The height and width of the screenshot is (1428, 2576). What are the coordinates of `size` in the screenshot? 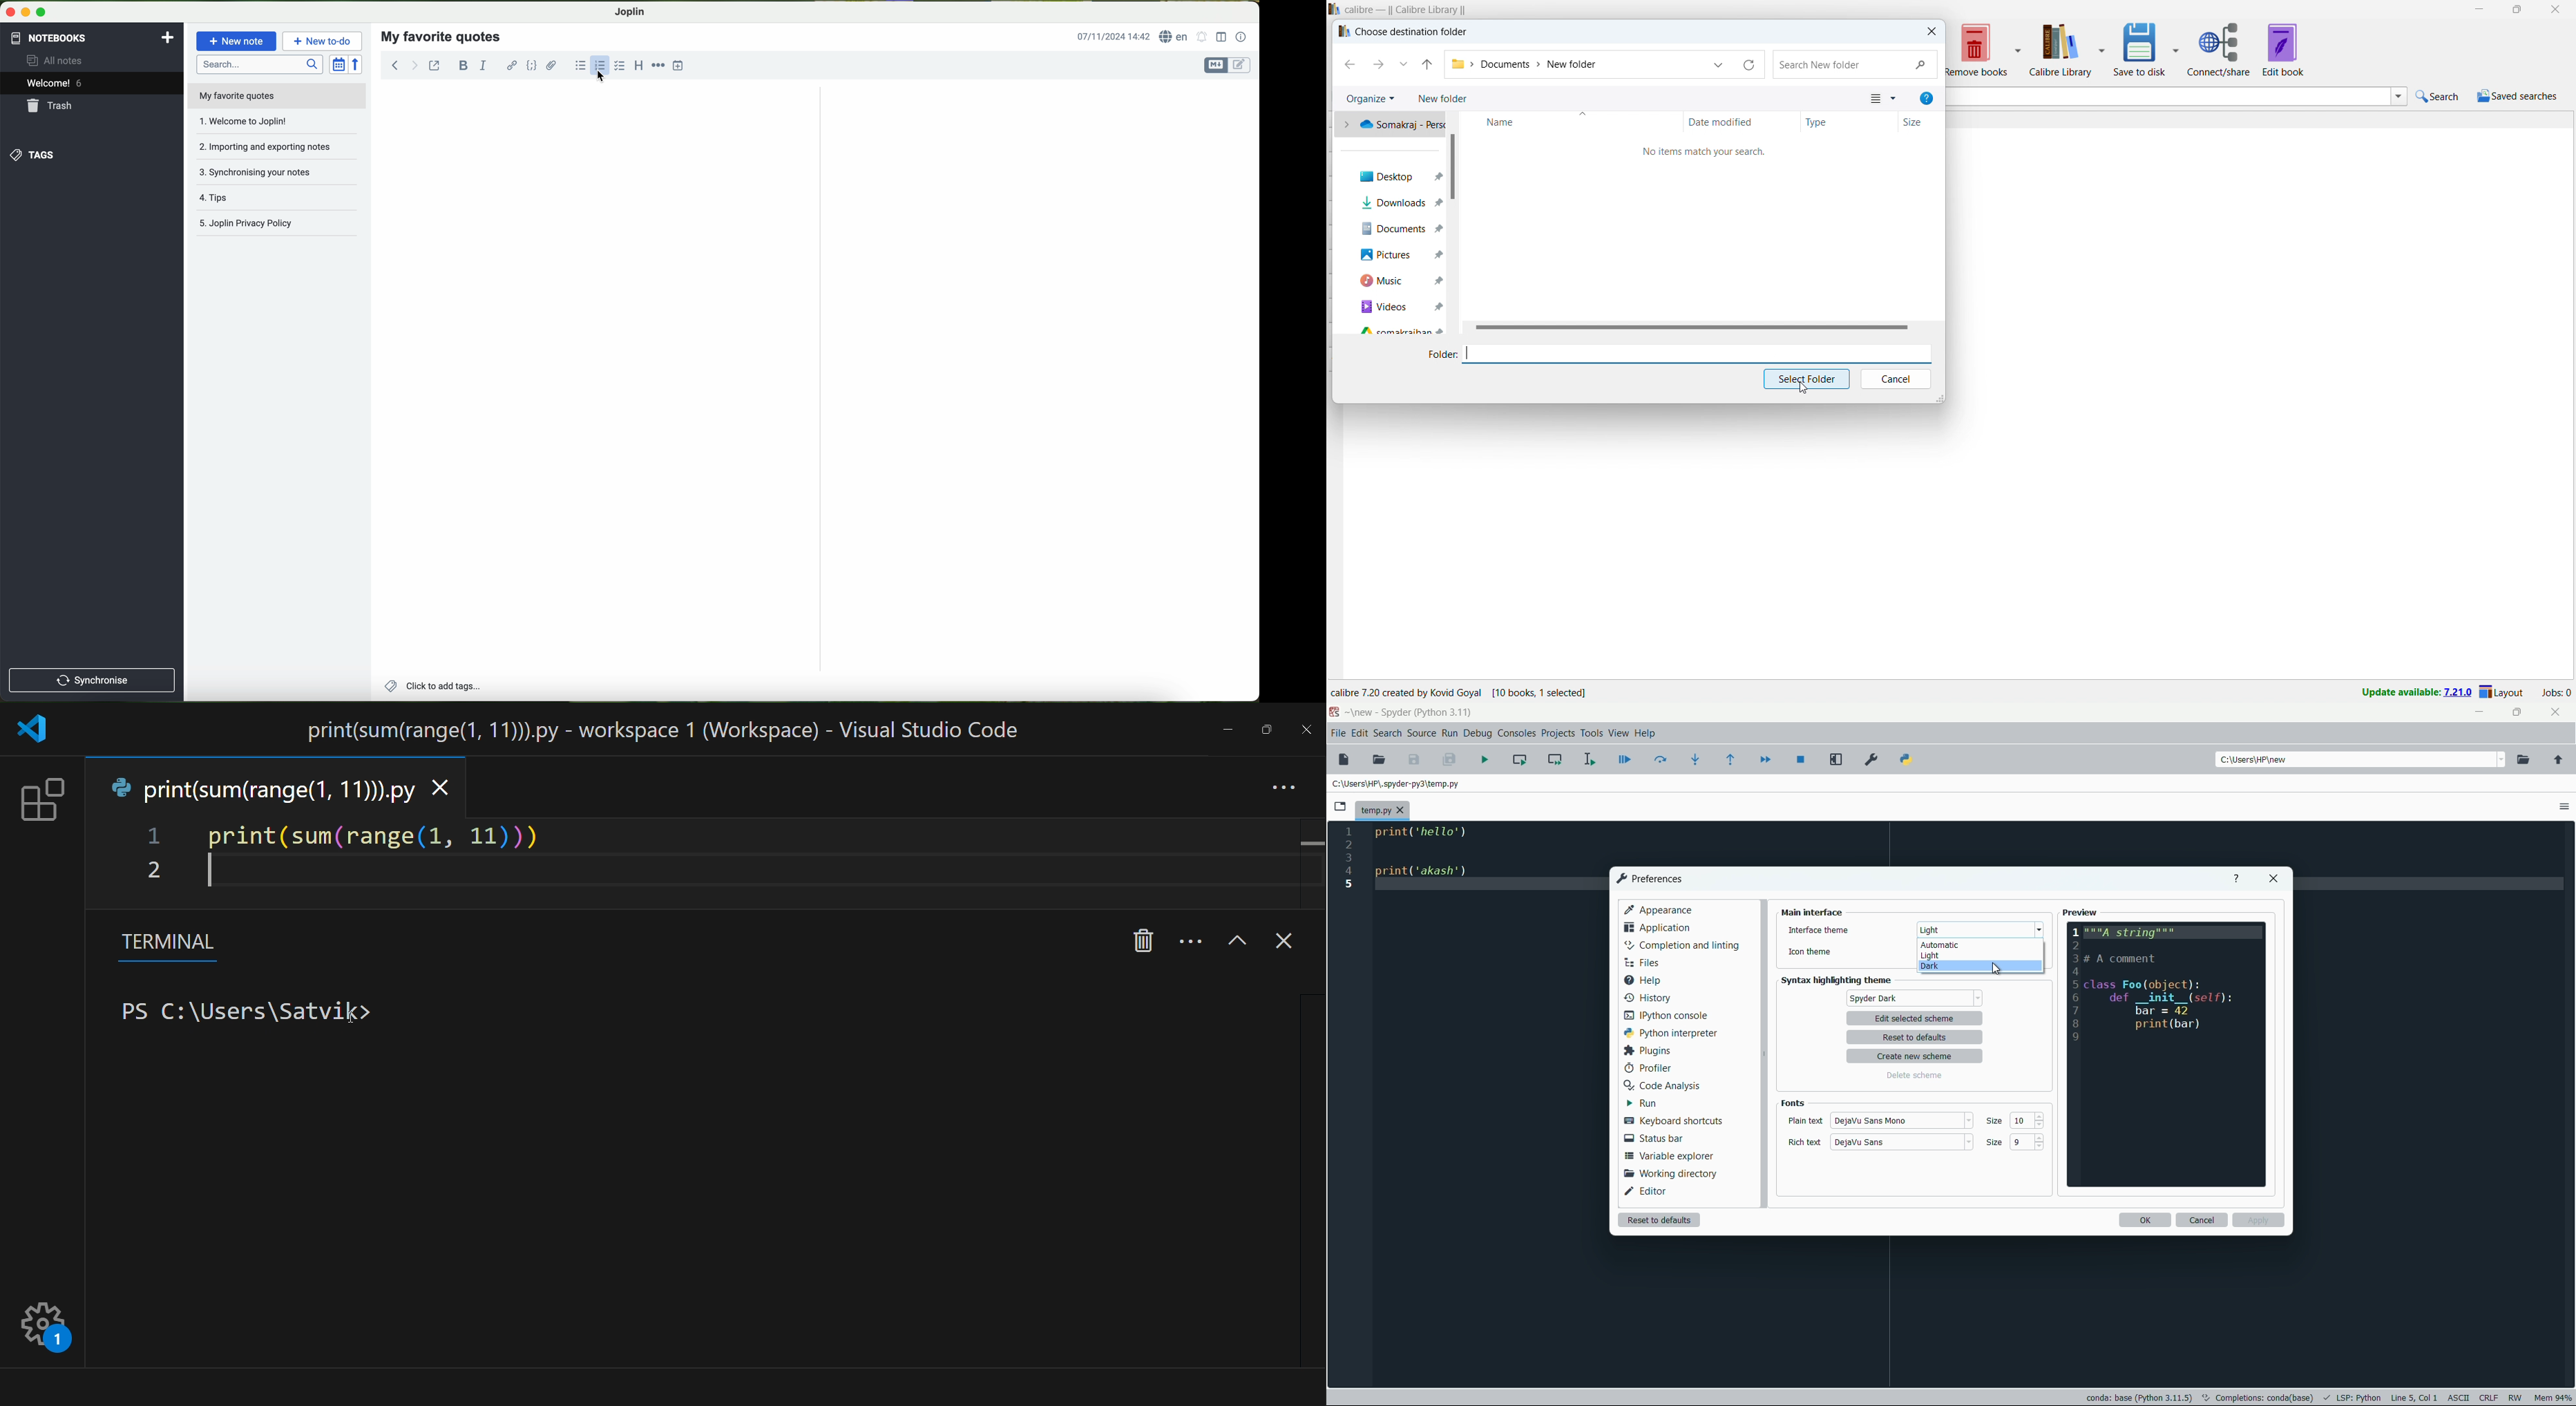 It's located at (1996, 1123).